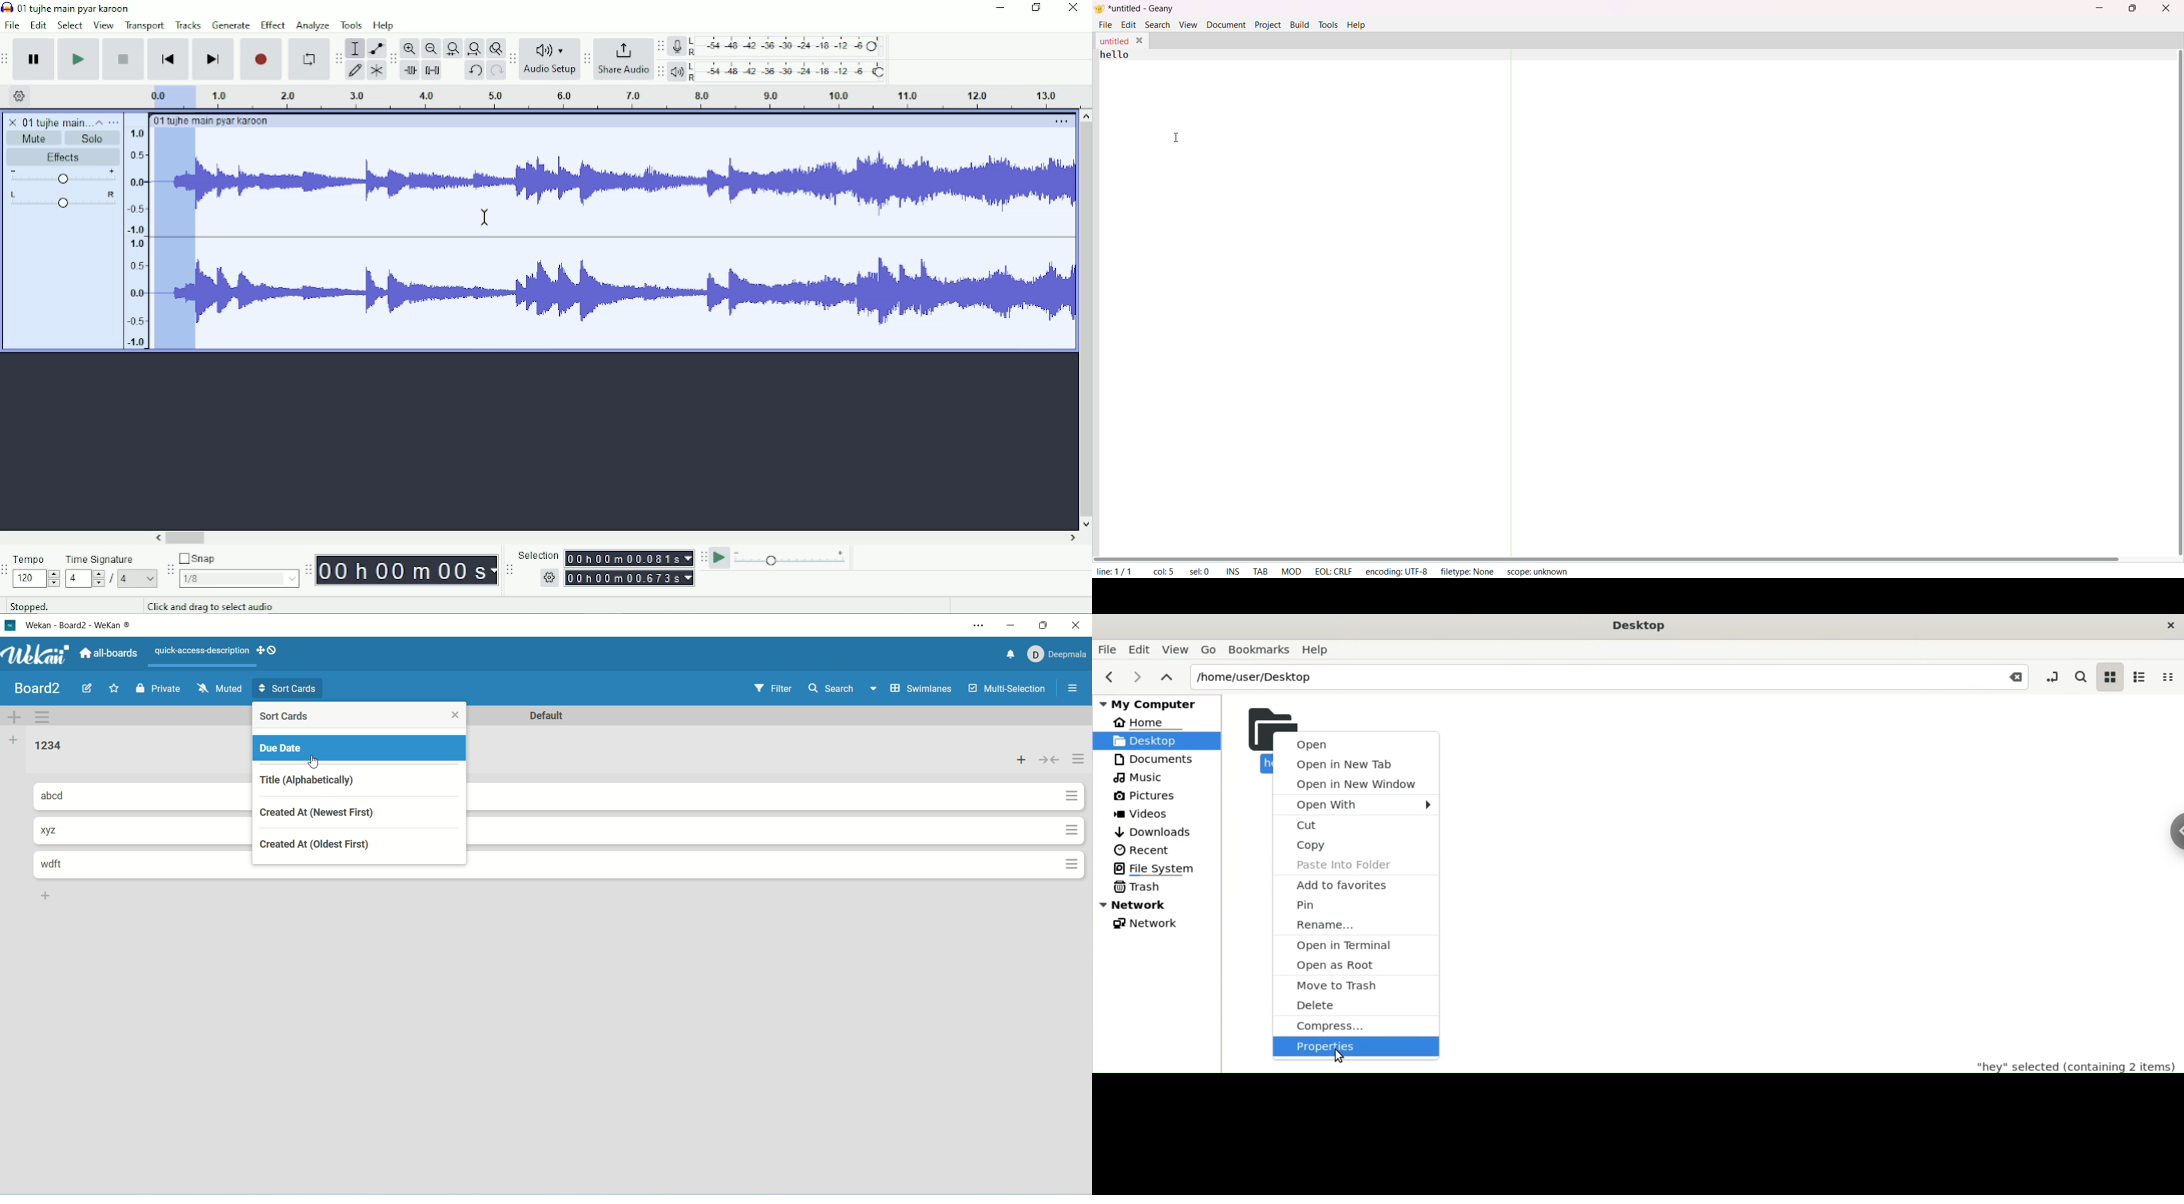 The image size is (2184, 1204). I want to click on Click and drag to select audio, so click(245, 606).